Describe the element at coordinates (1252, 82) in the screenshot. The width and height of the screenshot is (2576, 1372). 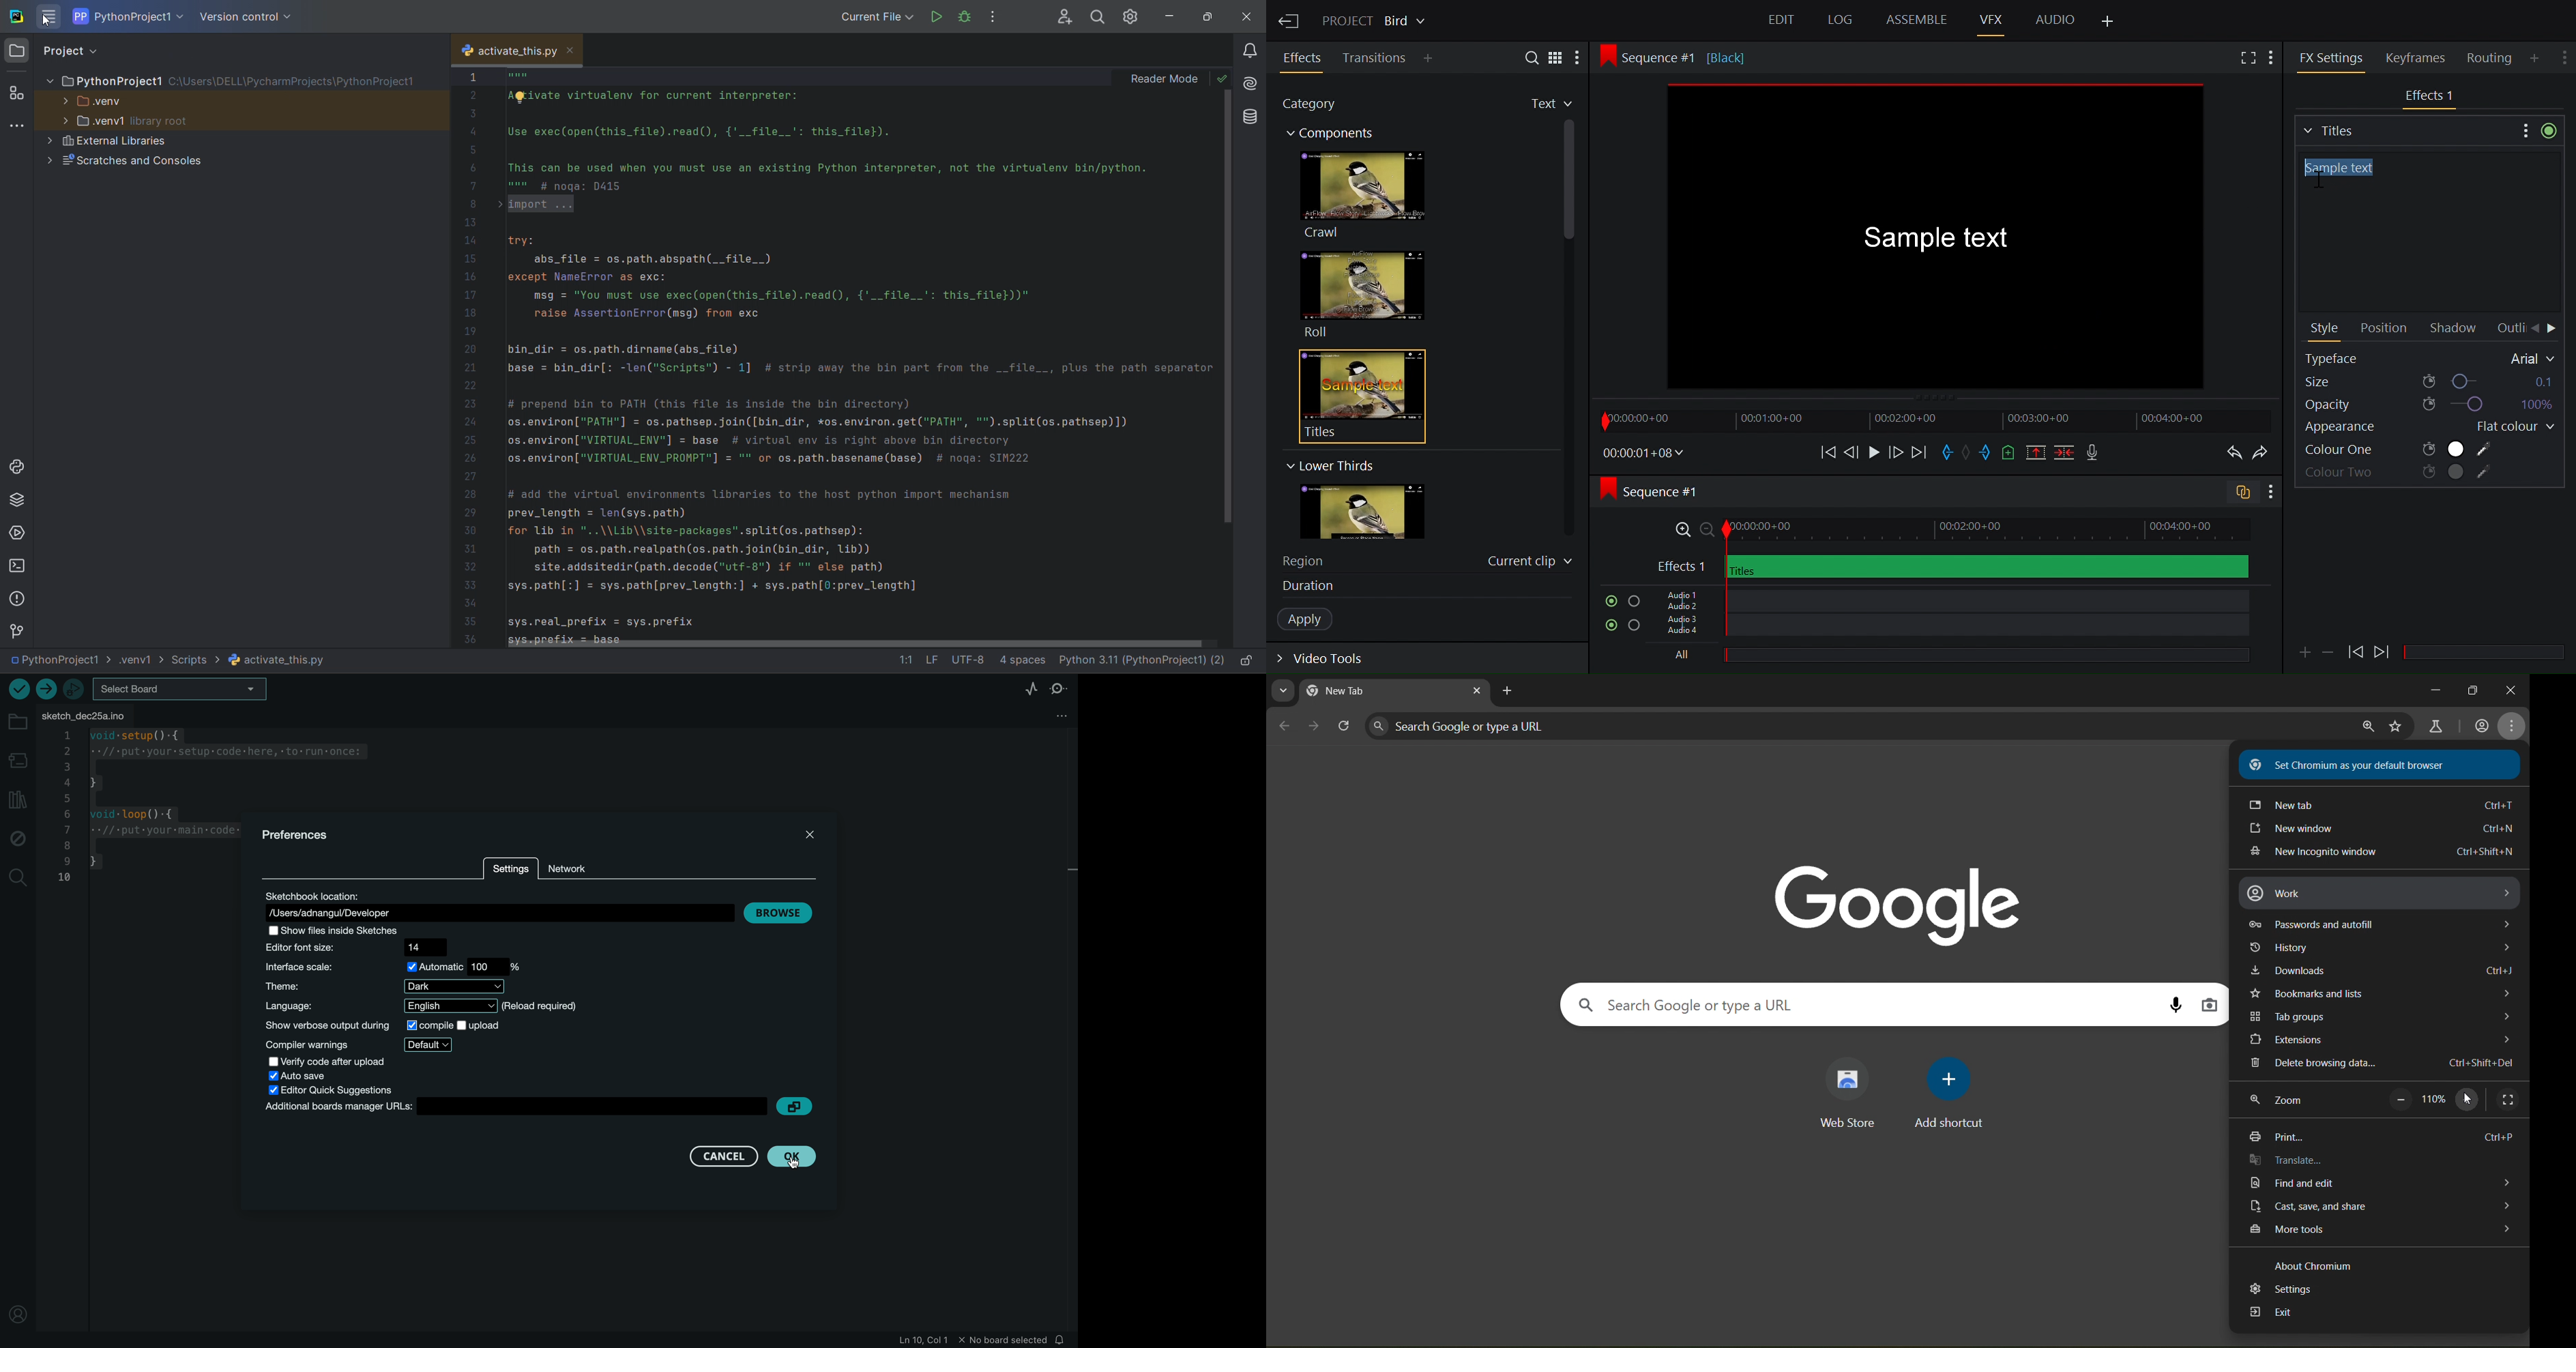
I see `ai tool` at that location.